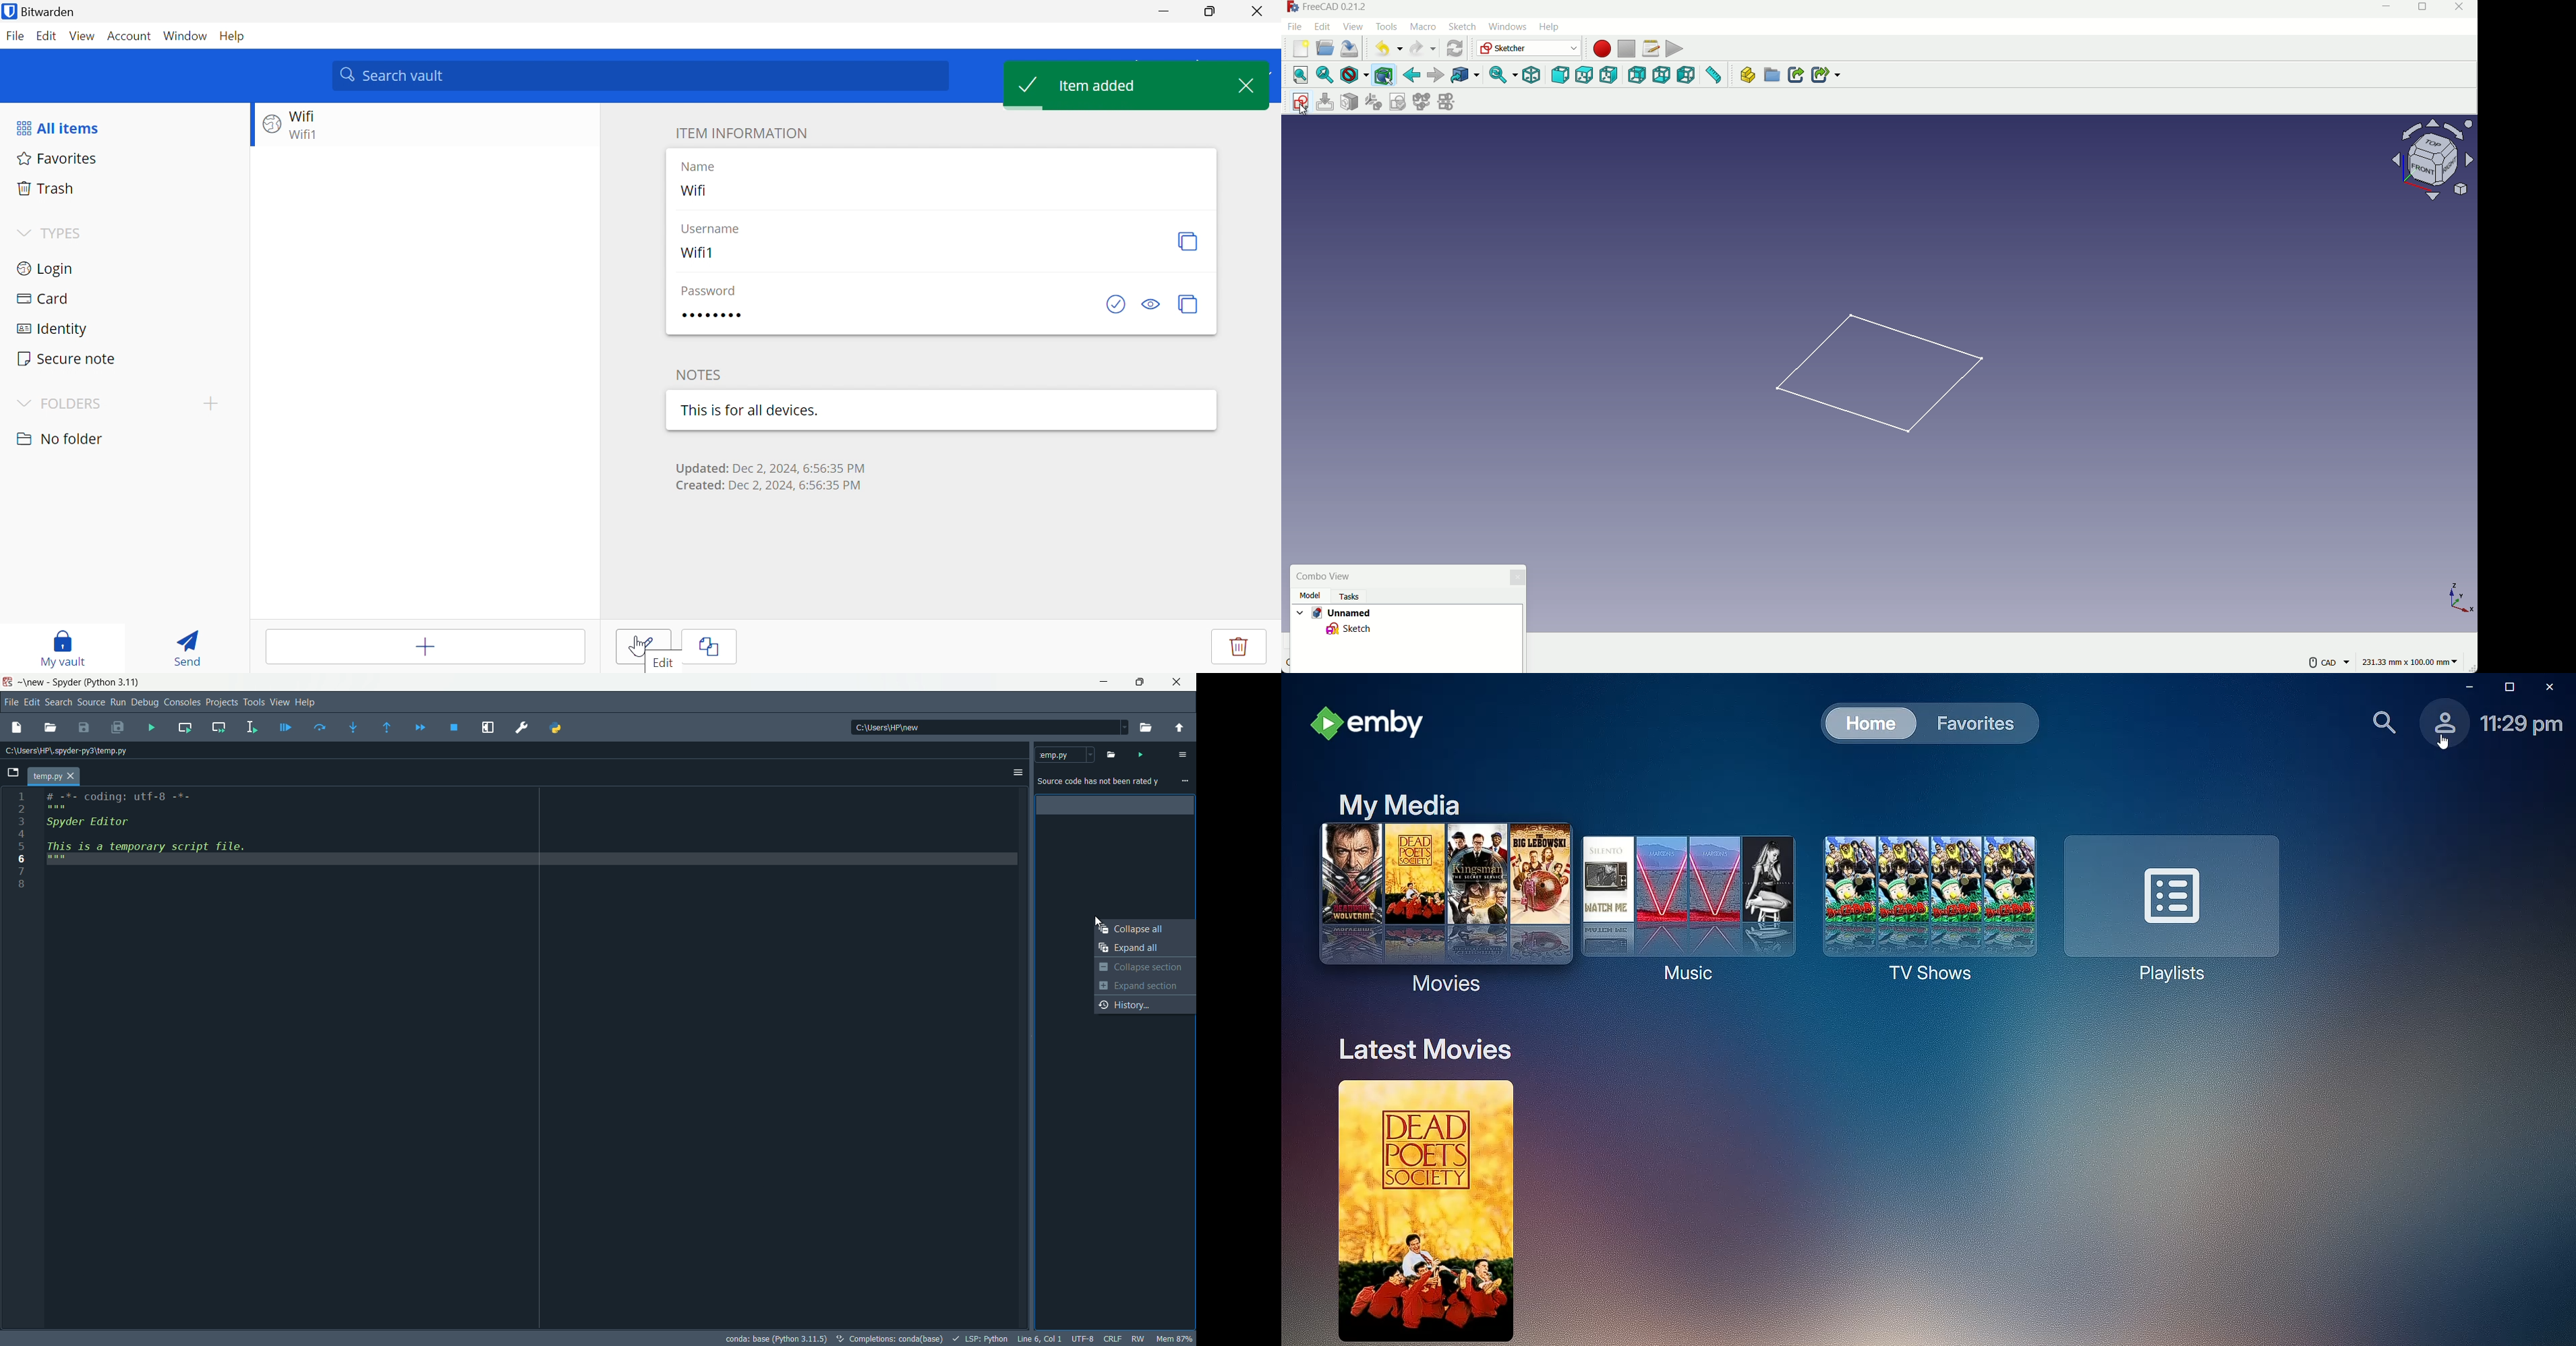 This screenshot has height=1372, width=2576. Describe the element at coordinates (2463, 9) in the screenshot. I see `close app` at that location.